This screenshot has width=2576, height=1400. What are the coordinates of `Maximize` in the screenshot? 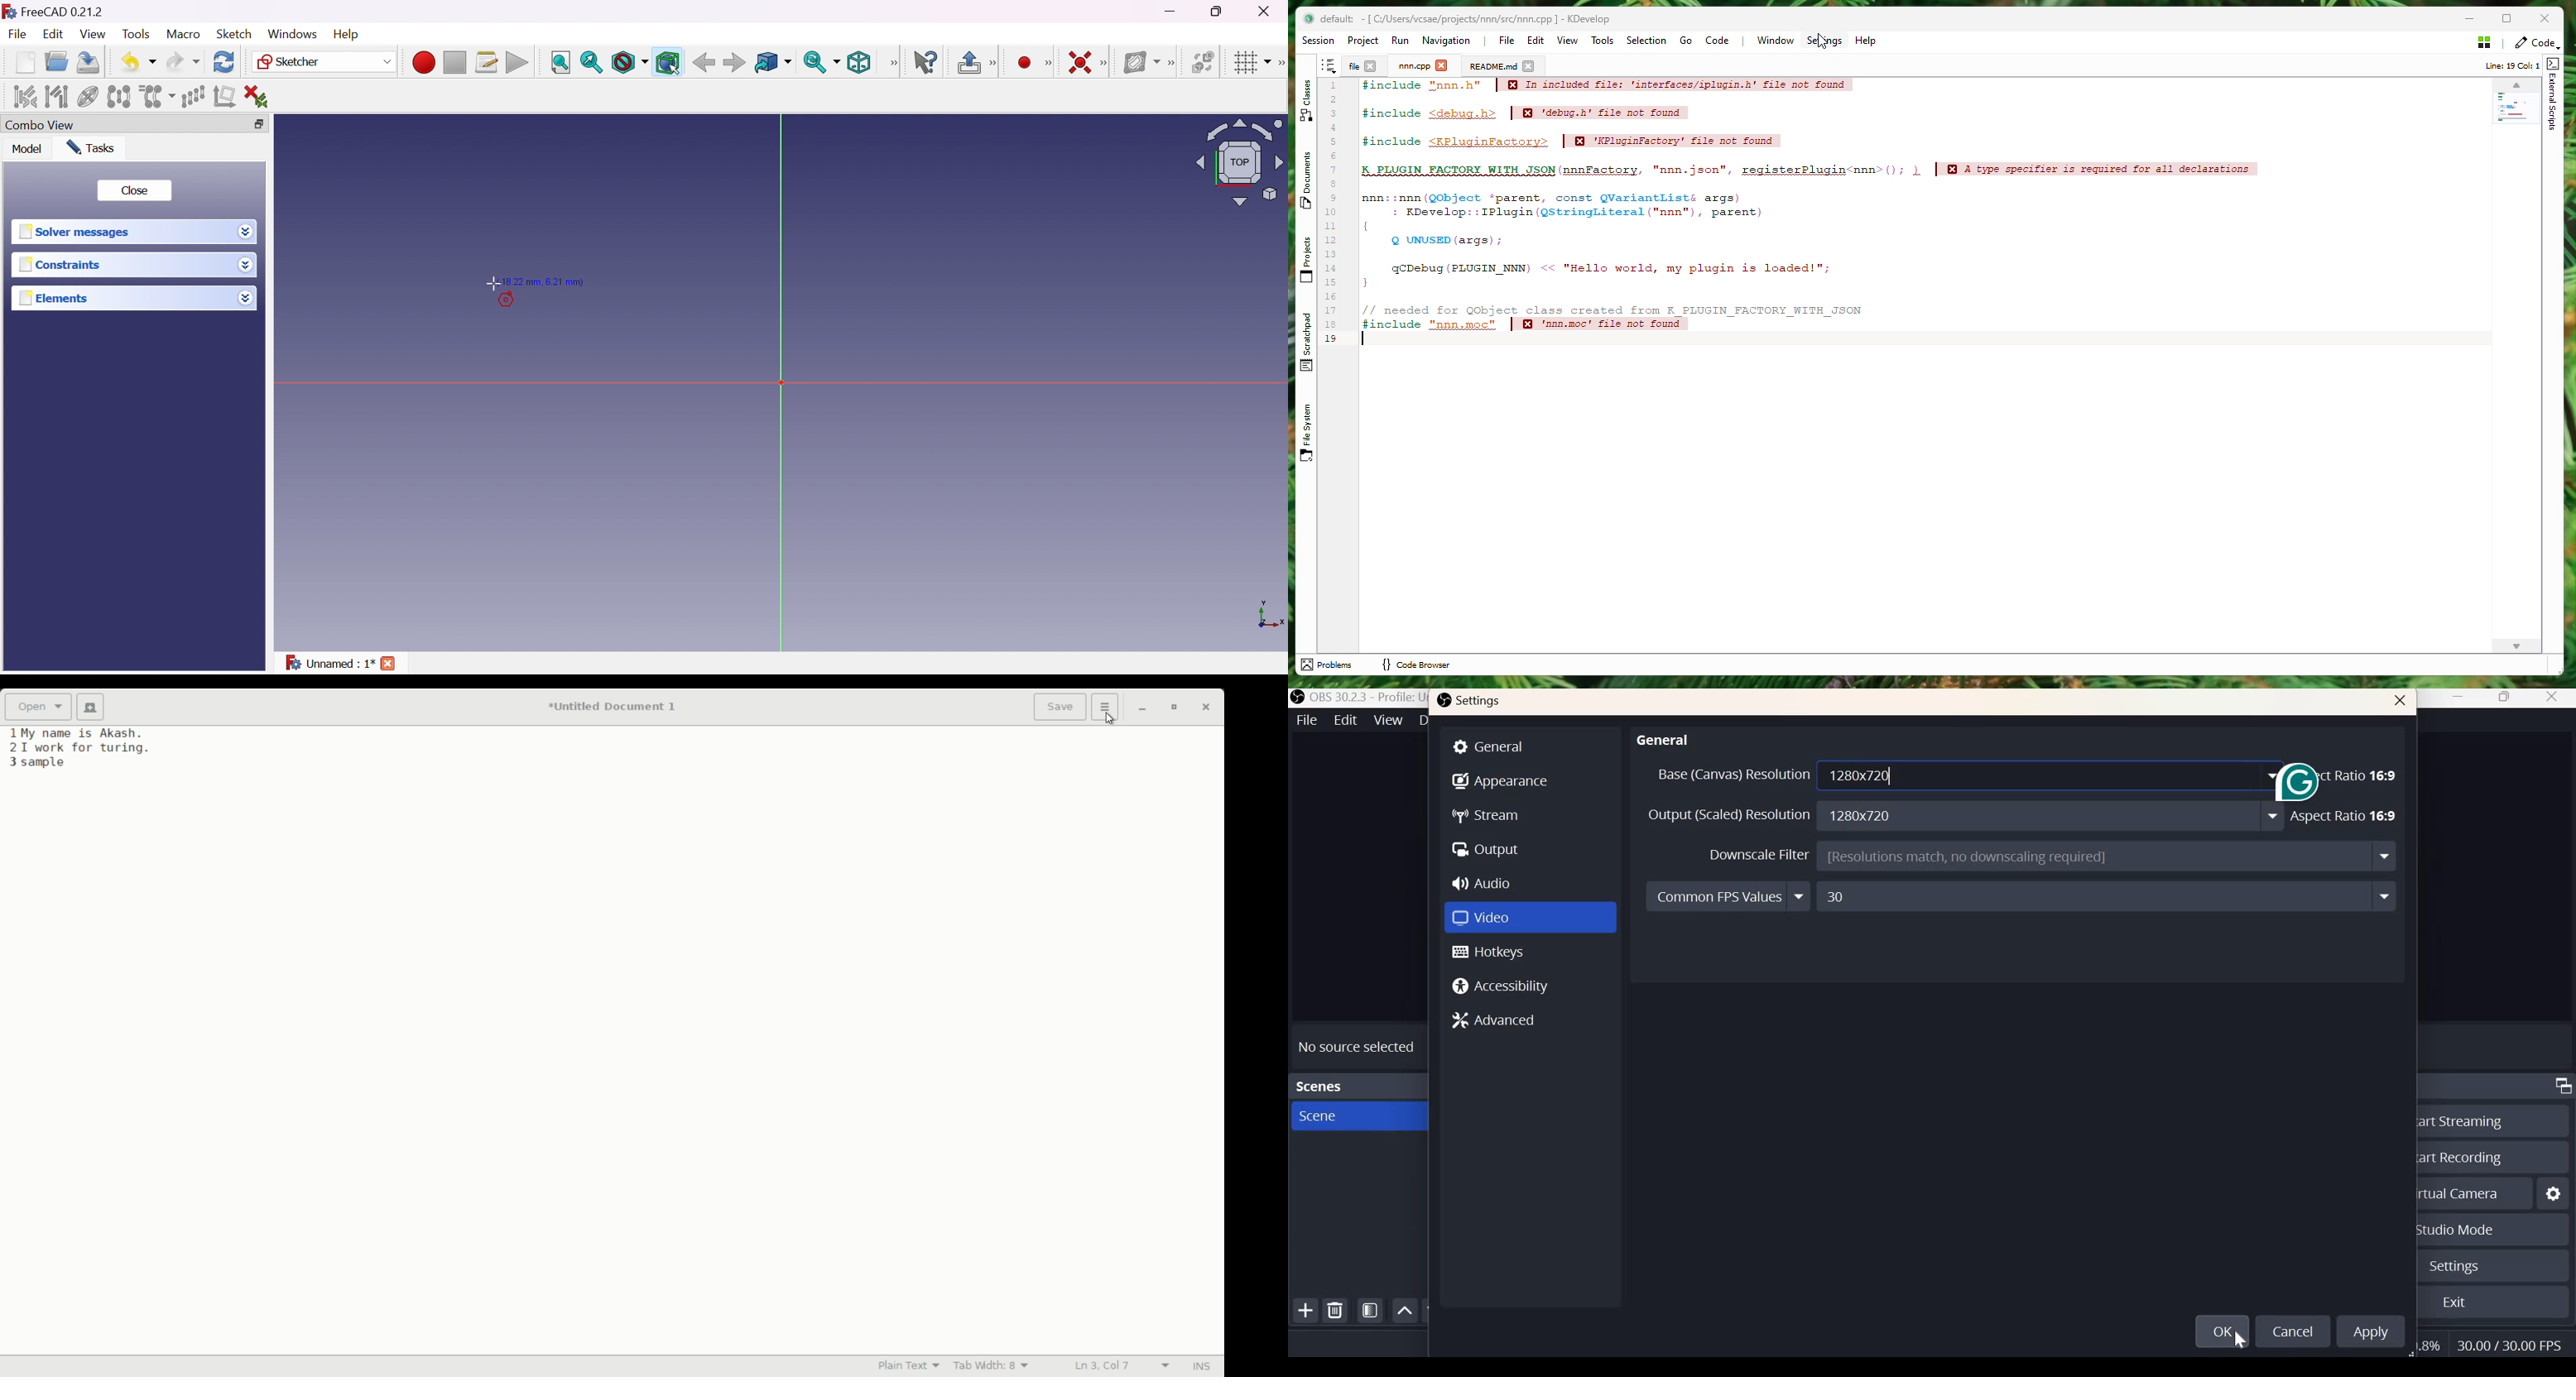 It's located at (2505, 699).